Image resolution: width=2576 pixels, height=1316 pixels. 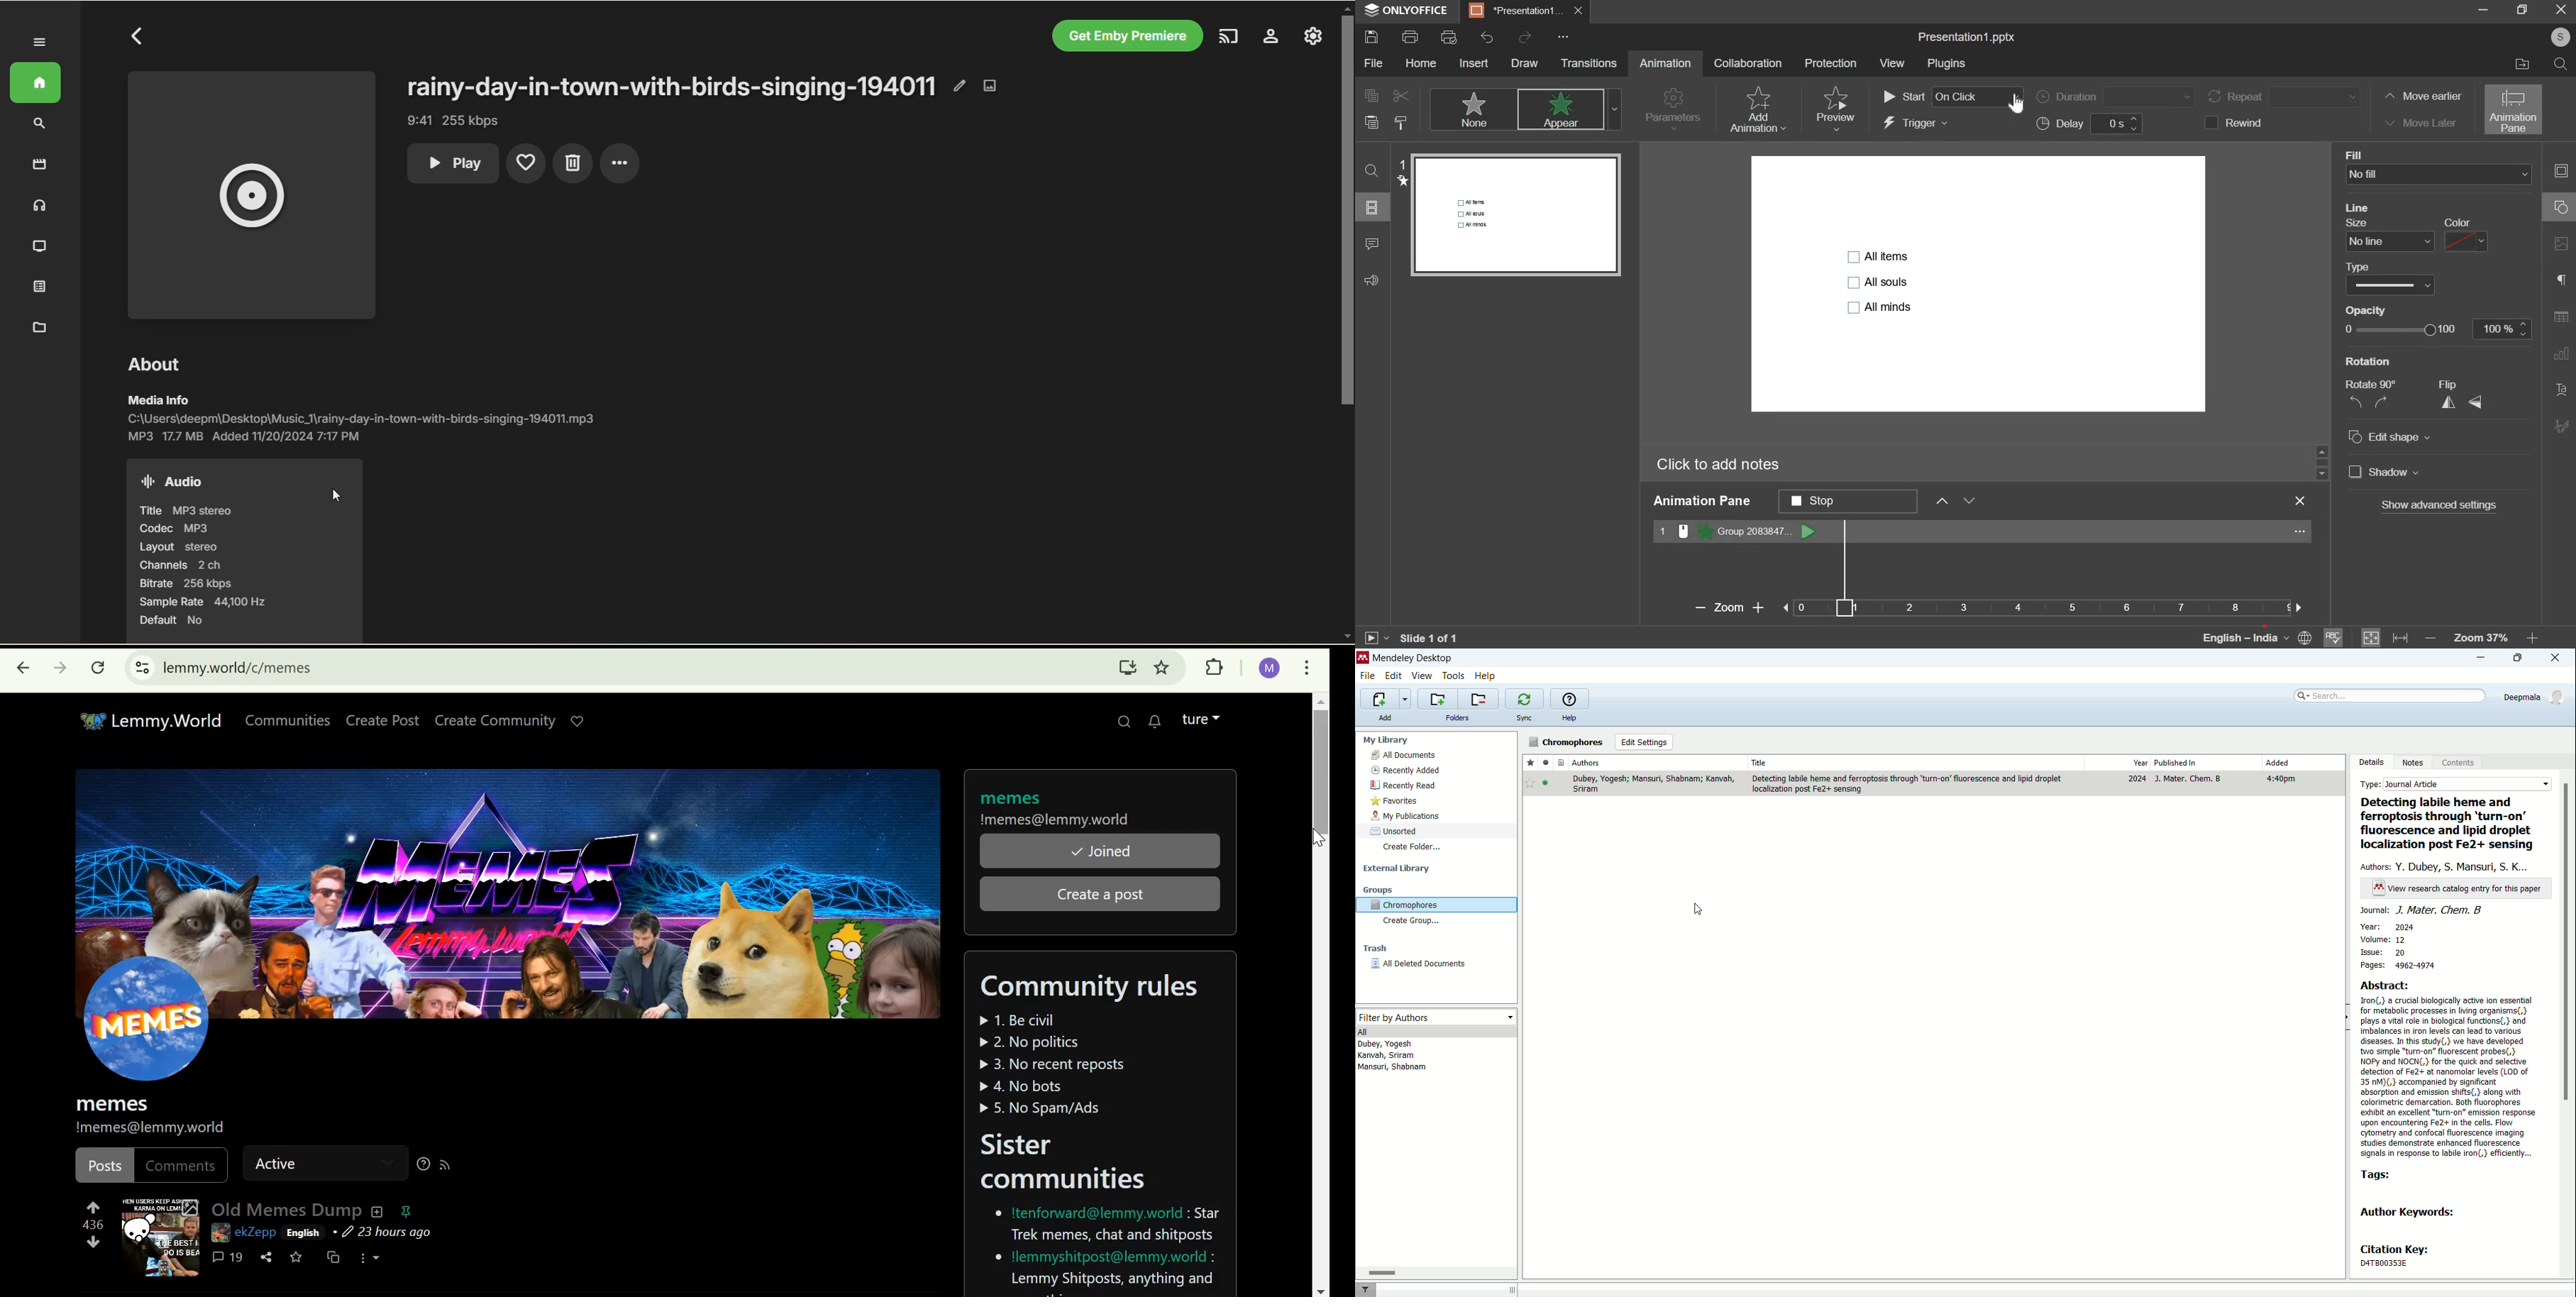 I want to click on volume: 12, so click(x=2382, y=940).